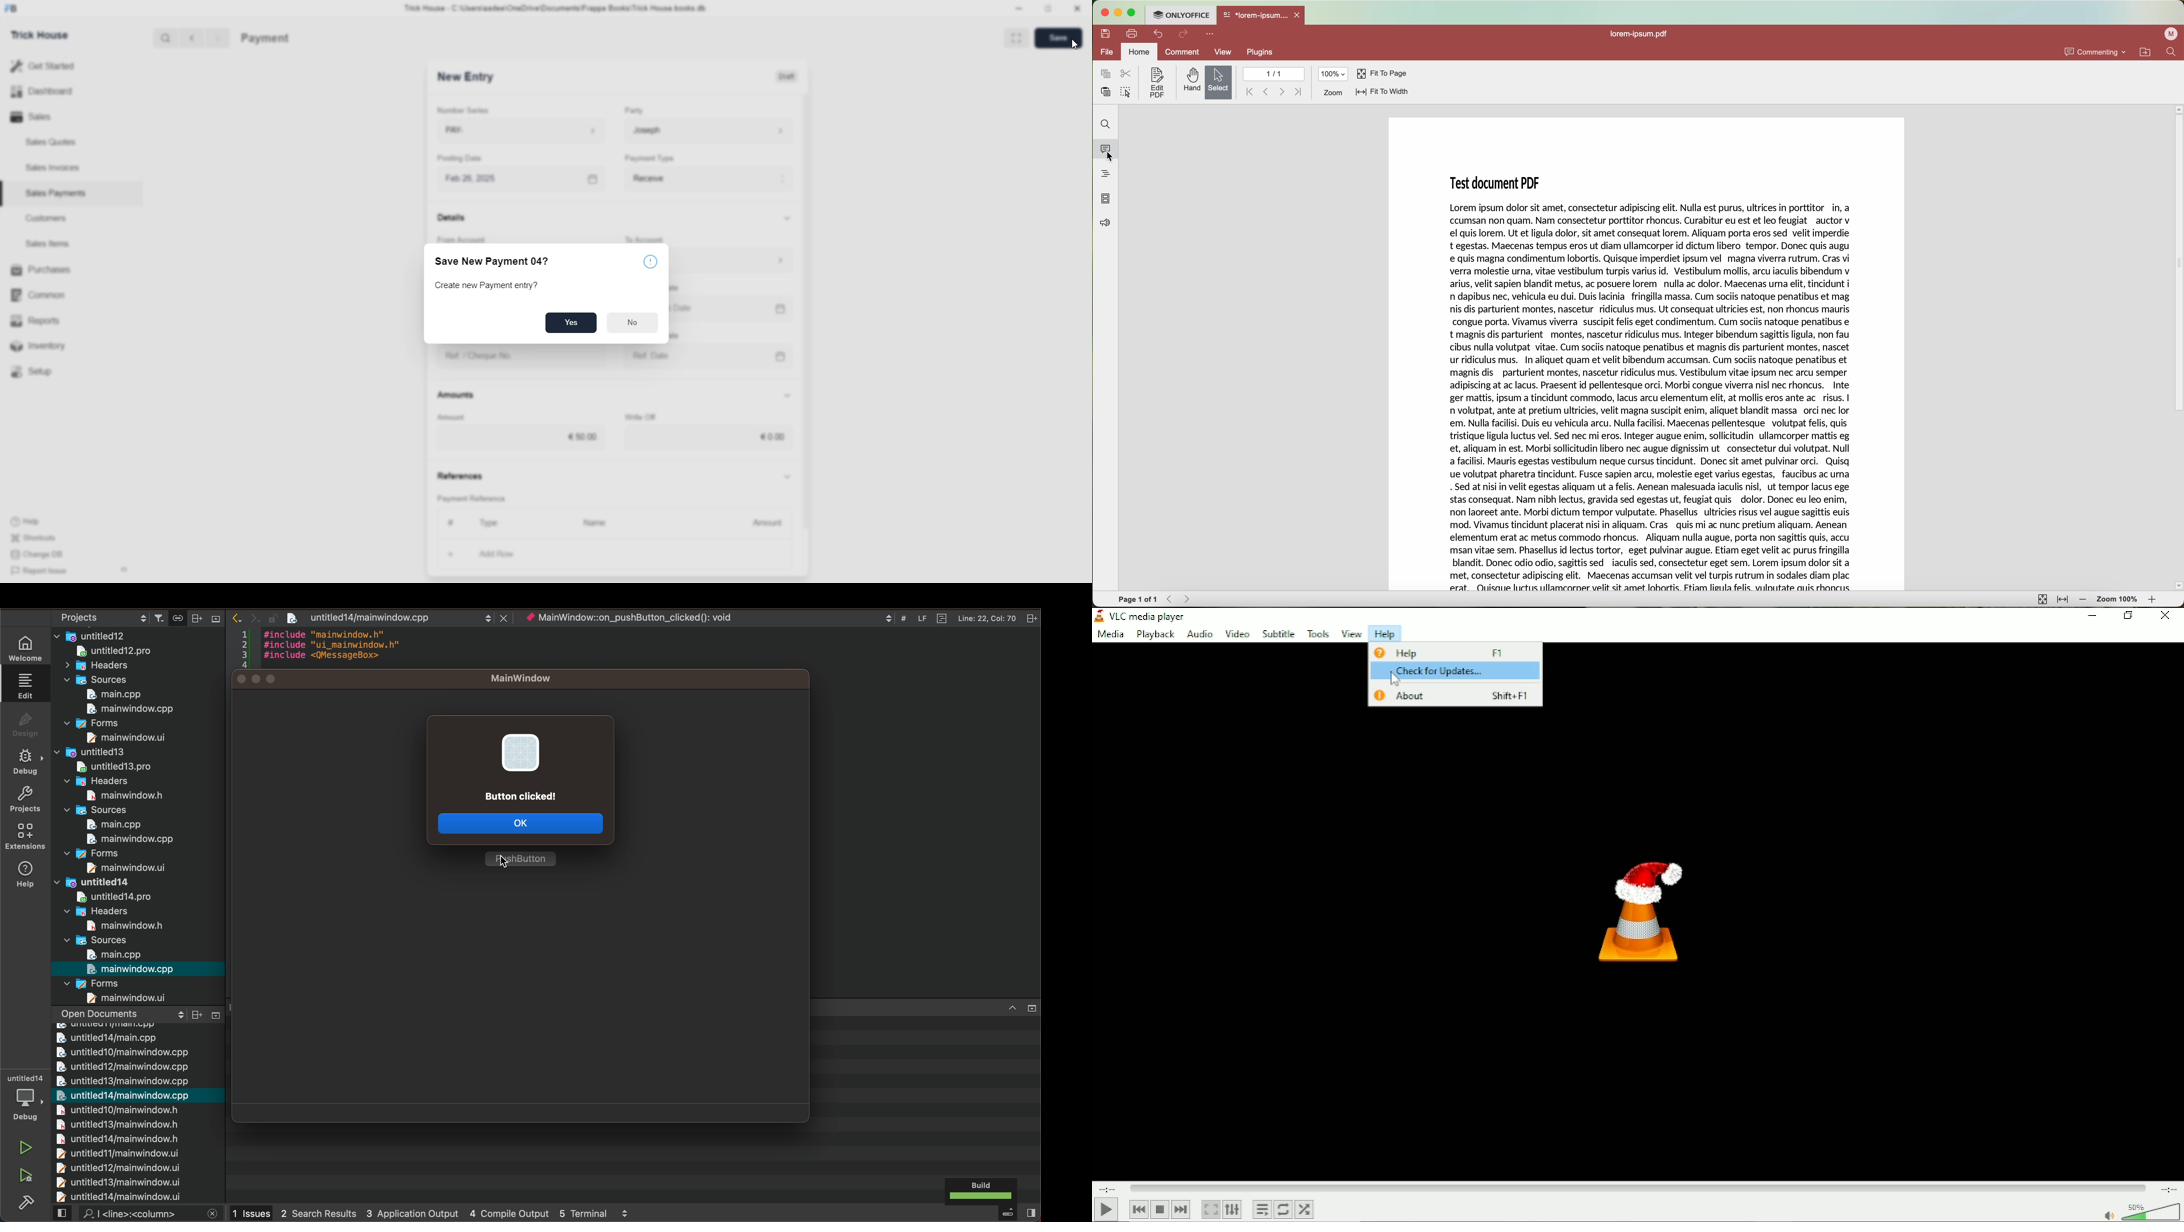  What do you see at coordinates (1211, 1210) in the screenshot?
I see `Toggle video in fullscreen` at bounding box center [1211, 1210].